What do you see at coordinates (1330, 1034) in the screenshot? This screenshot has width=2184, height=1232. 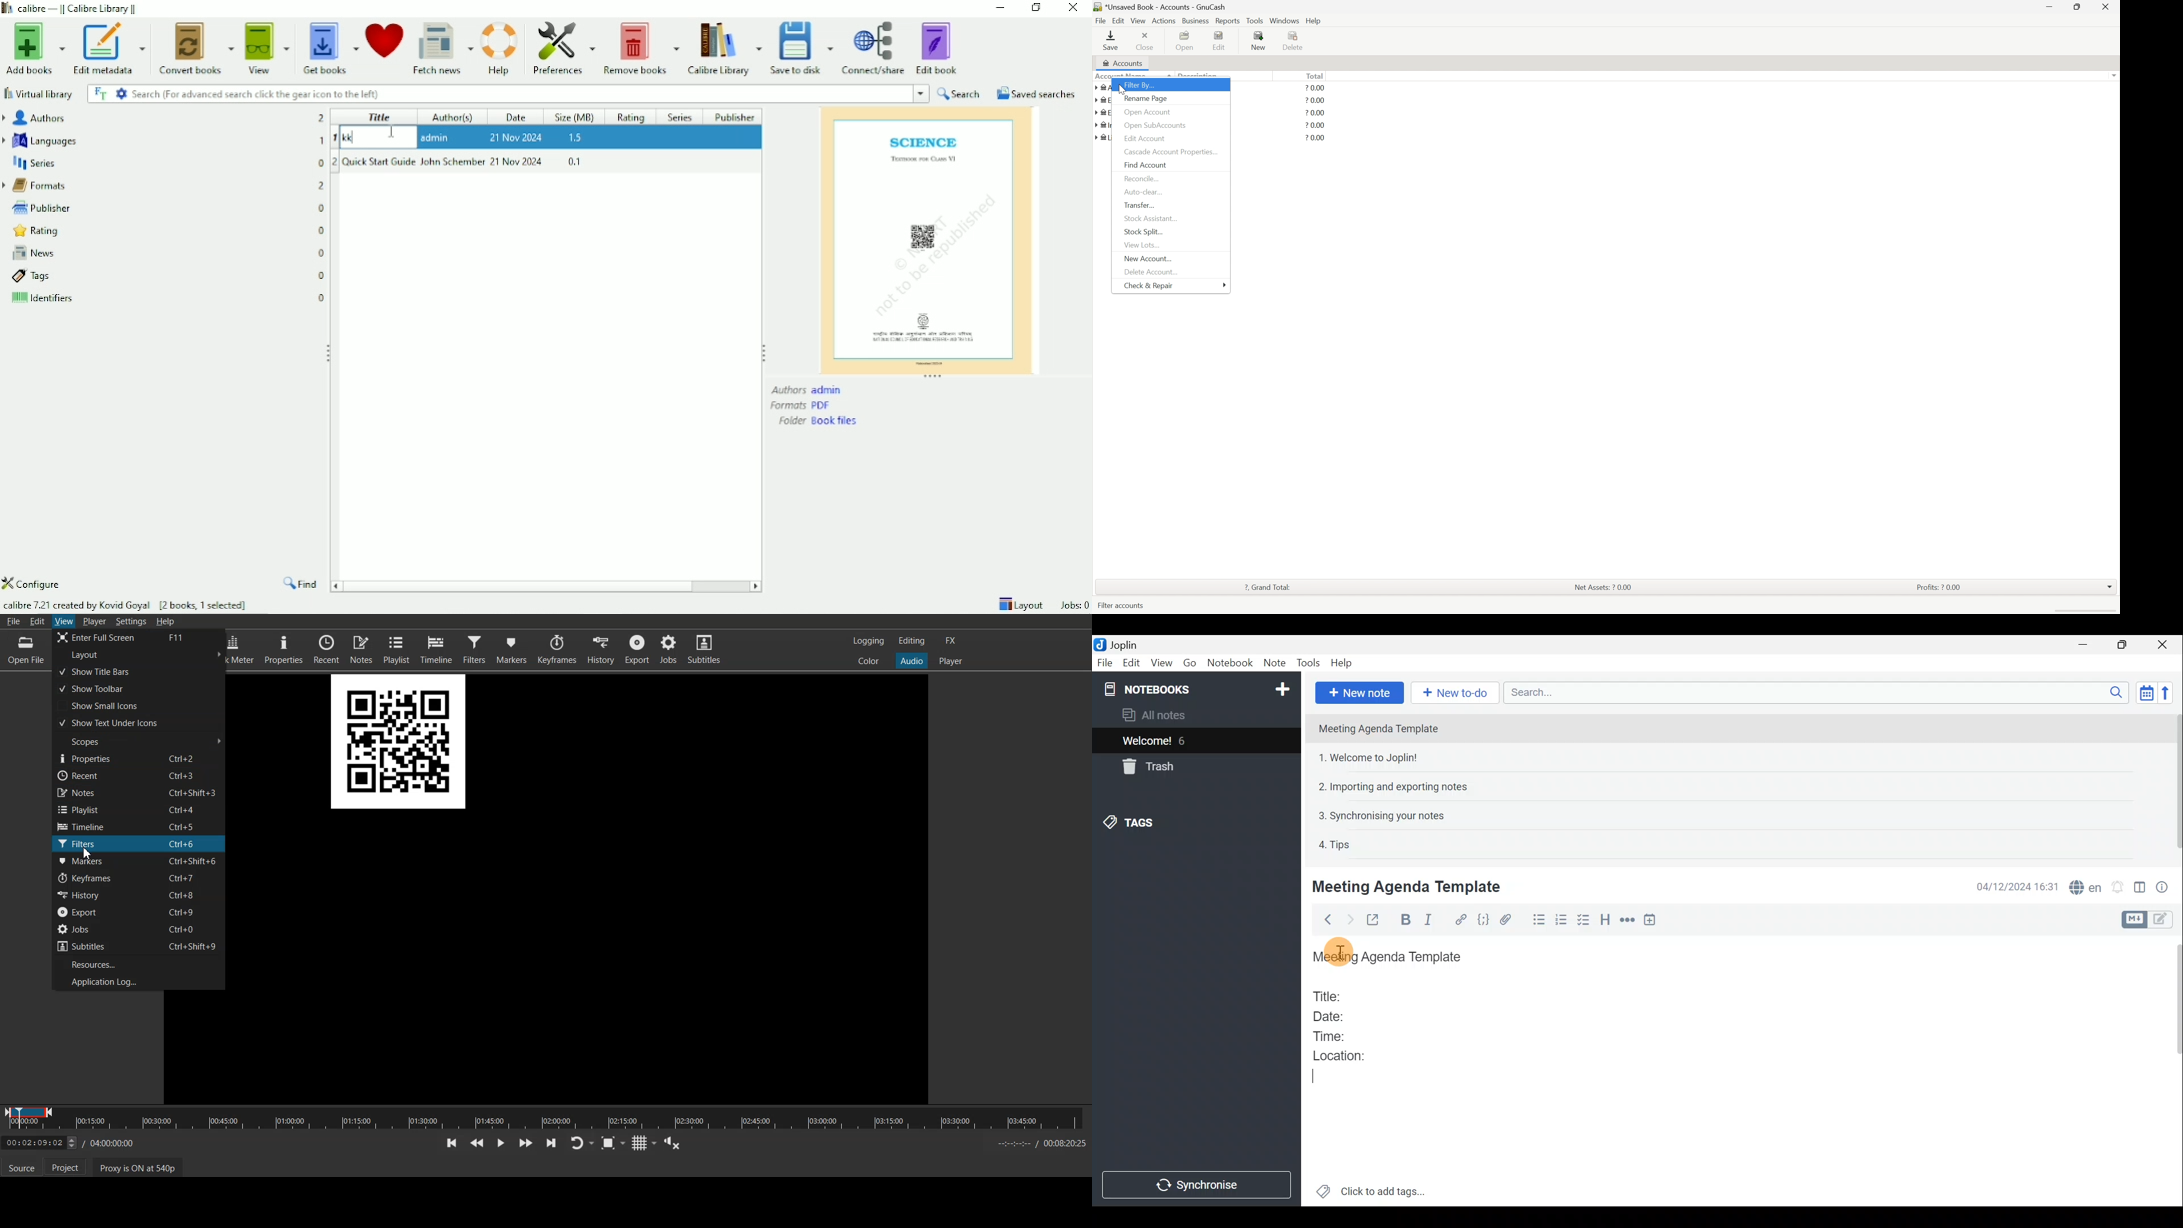 I see `Time:` at bounding box center [1330, 1034].